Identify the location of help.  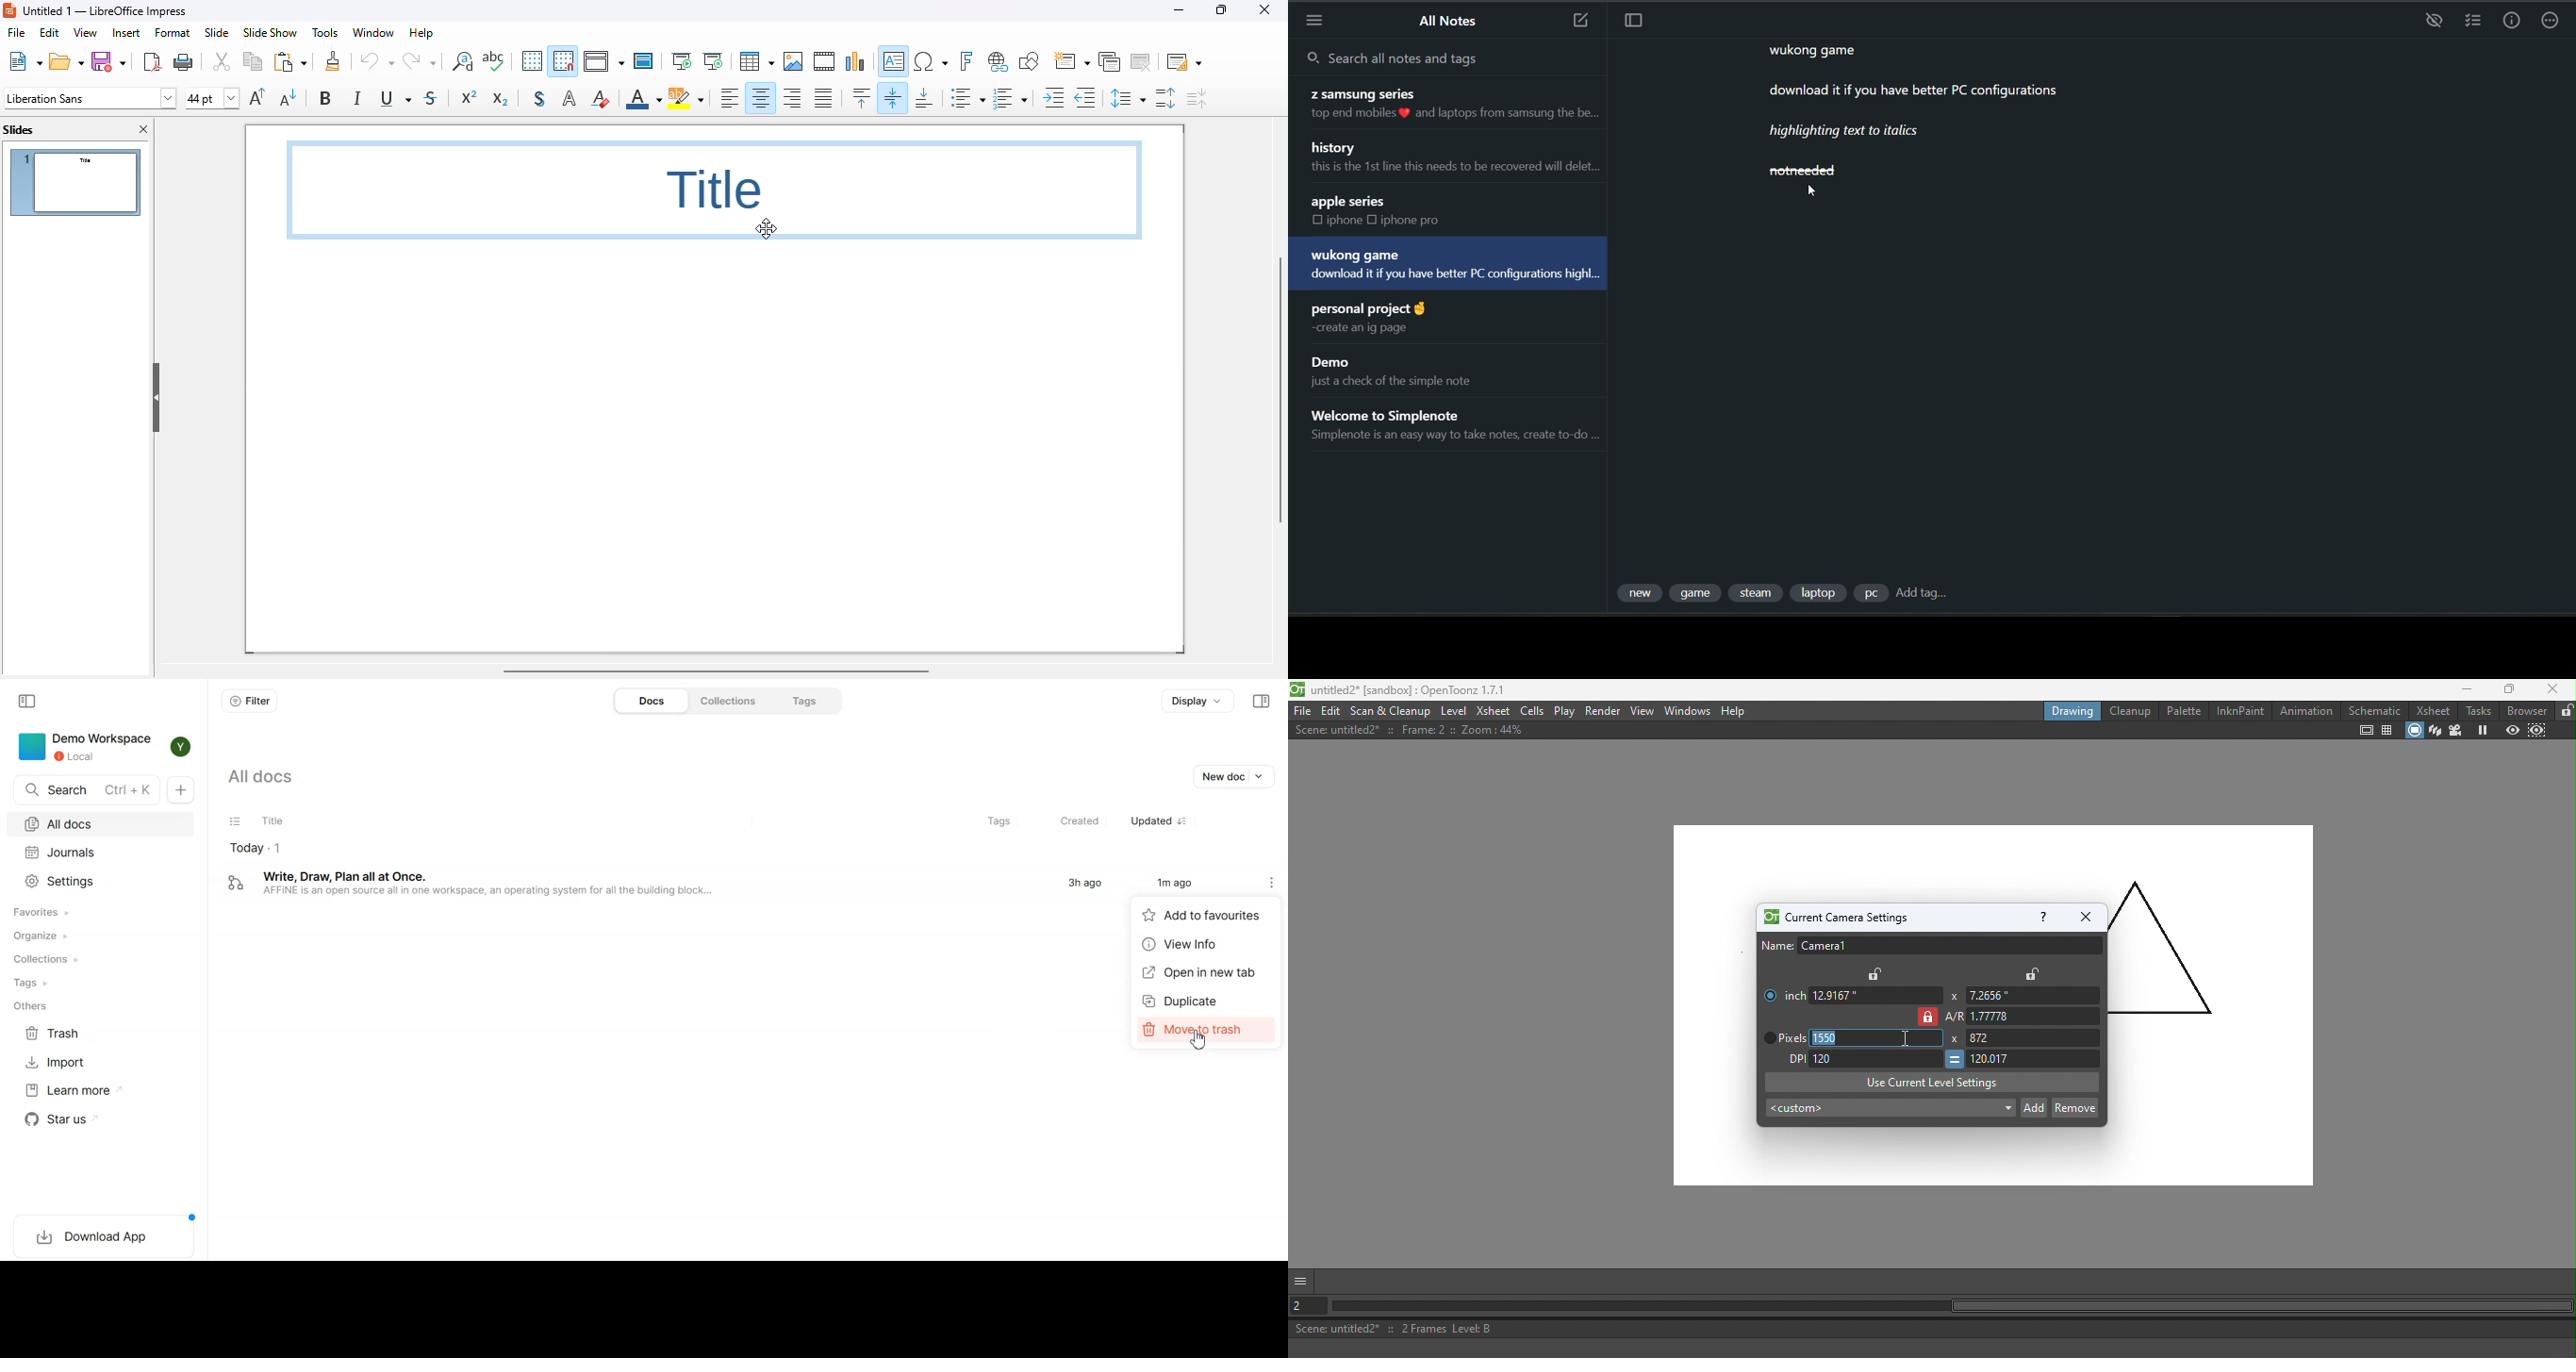
(422, 33).